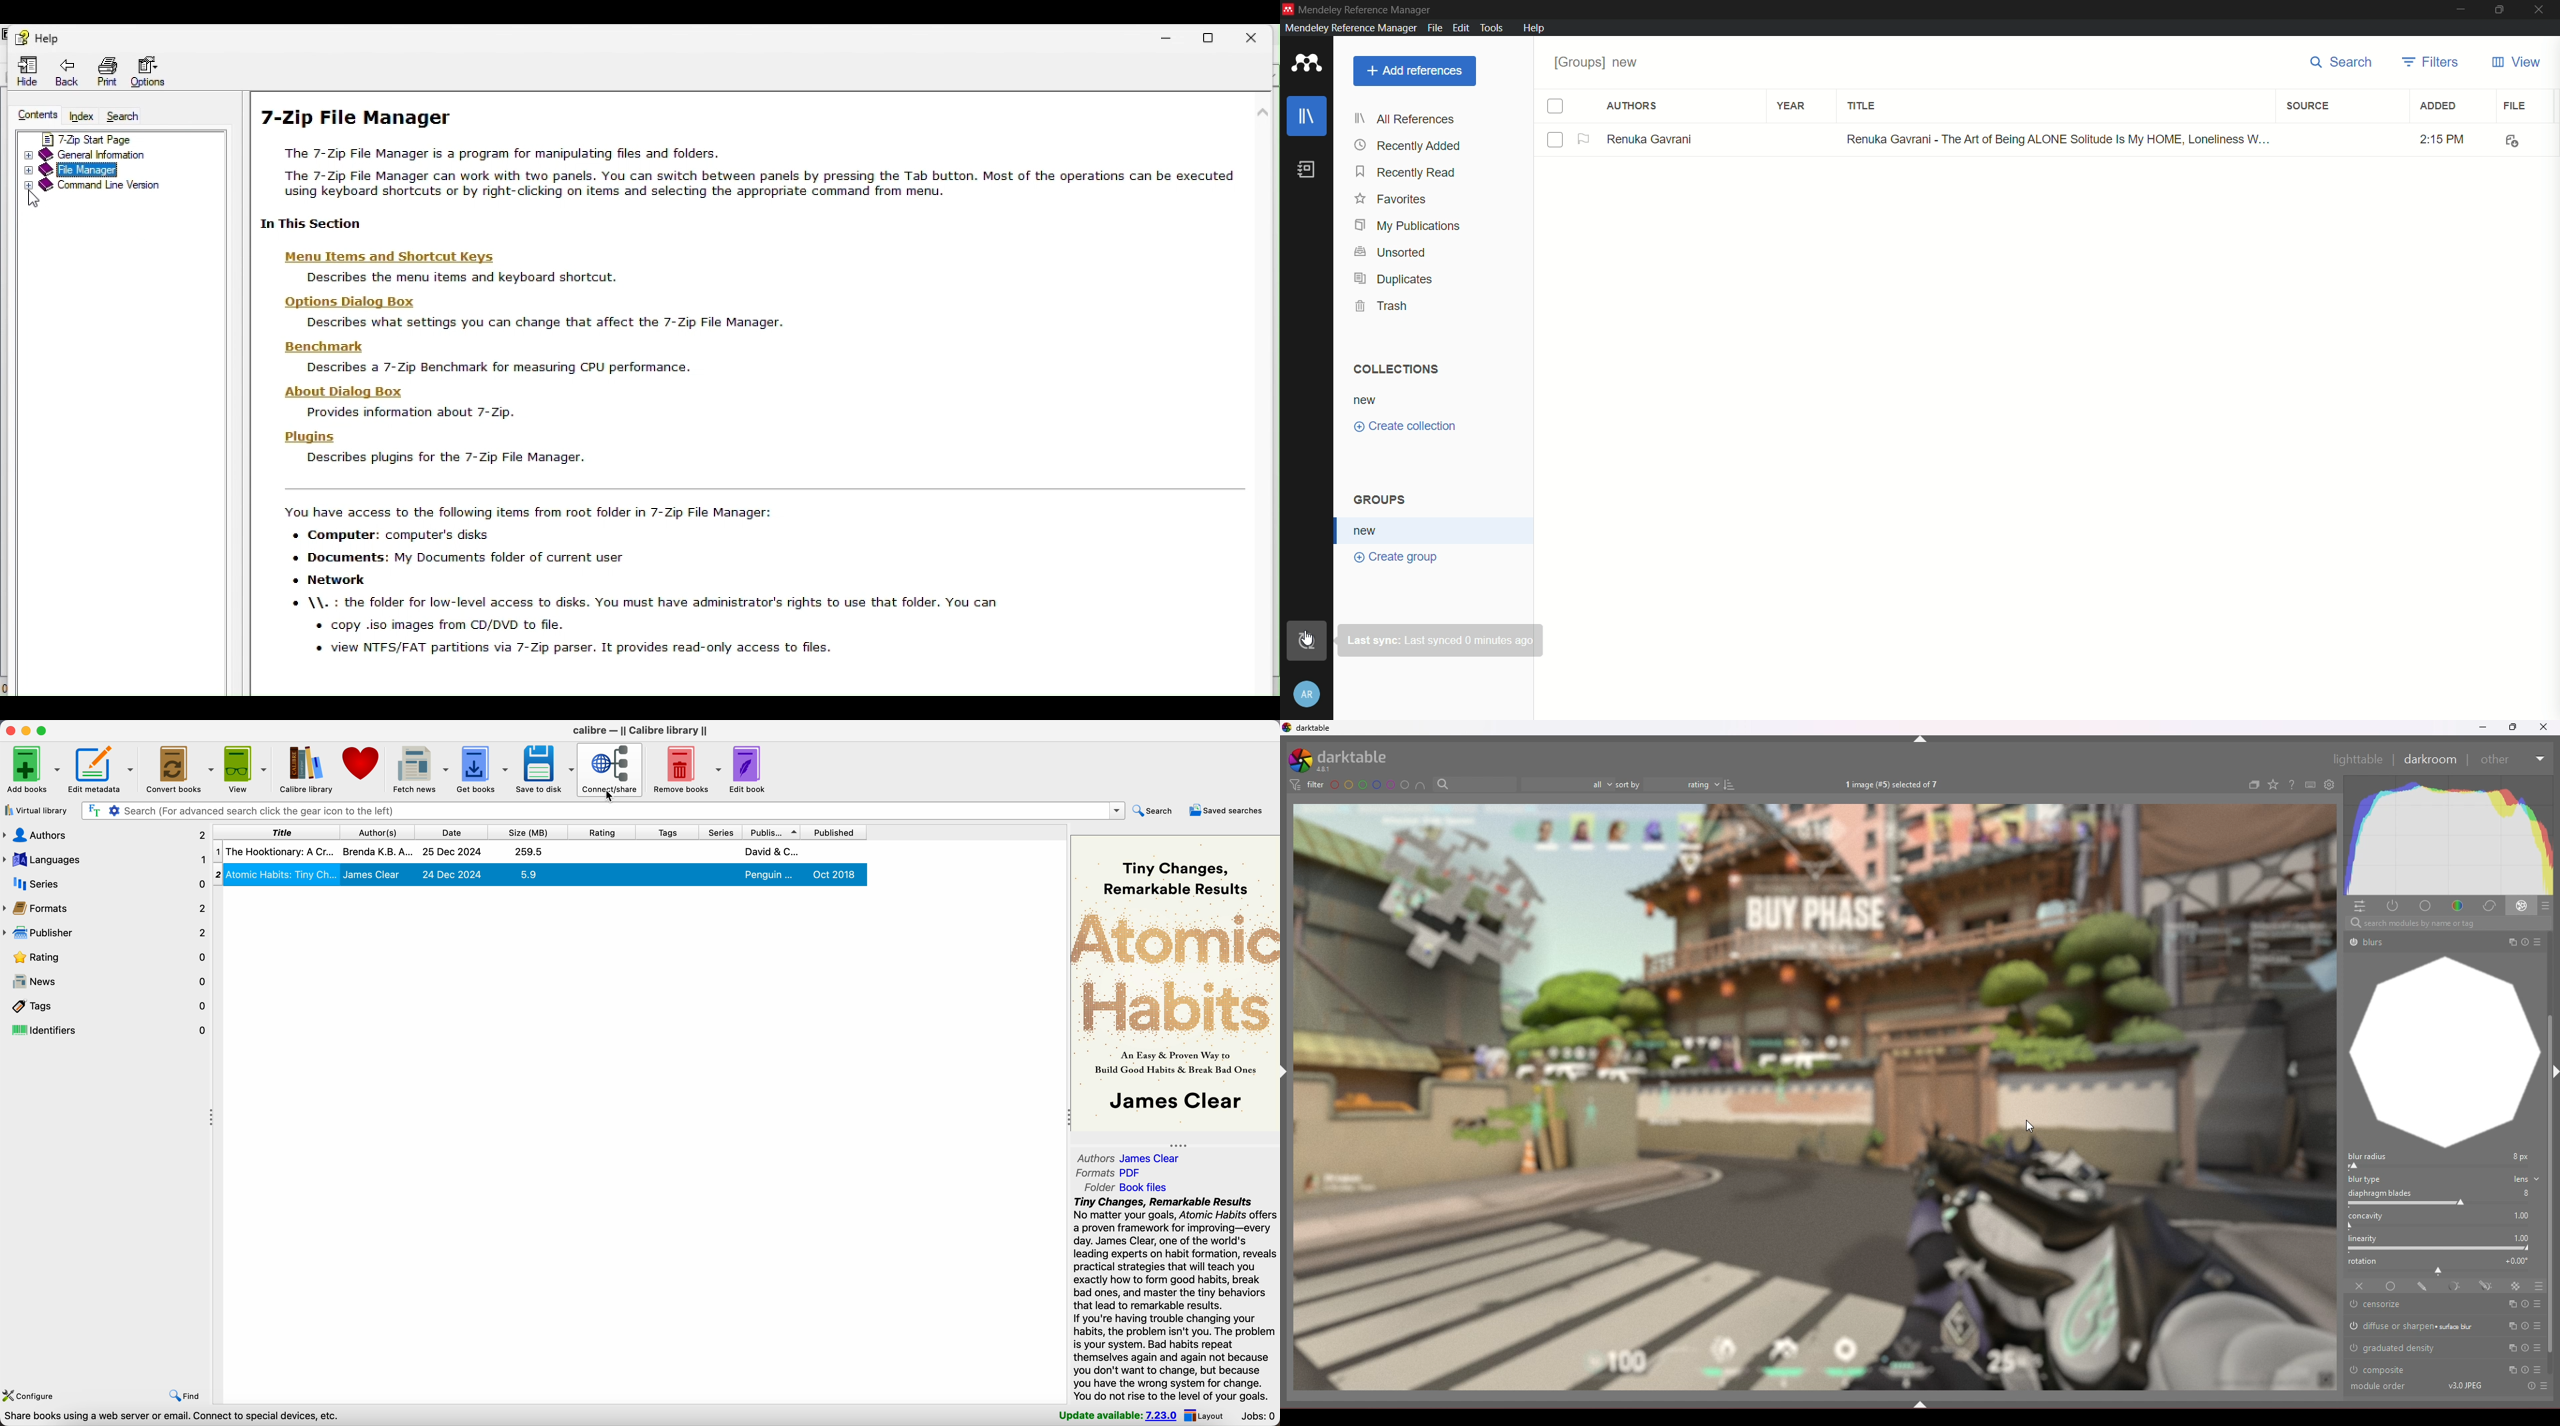 The height and width of the screenshot is (1428, 2576). Describe the element at coordinates (2055, 140) in the screenshot. I see `Renuka Gavrani - The Art of Being ALONE Solitude is My HOME, Loneliness W...` at that location.